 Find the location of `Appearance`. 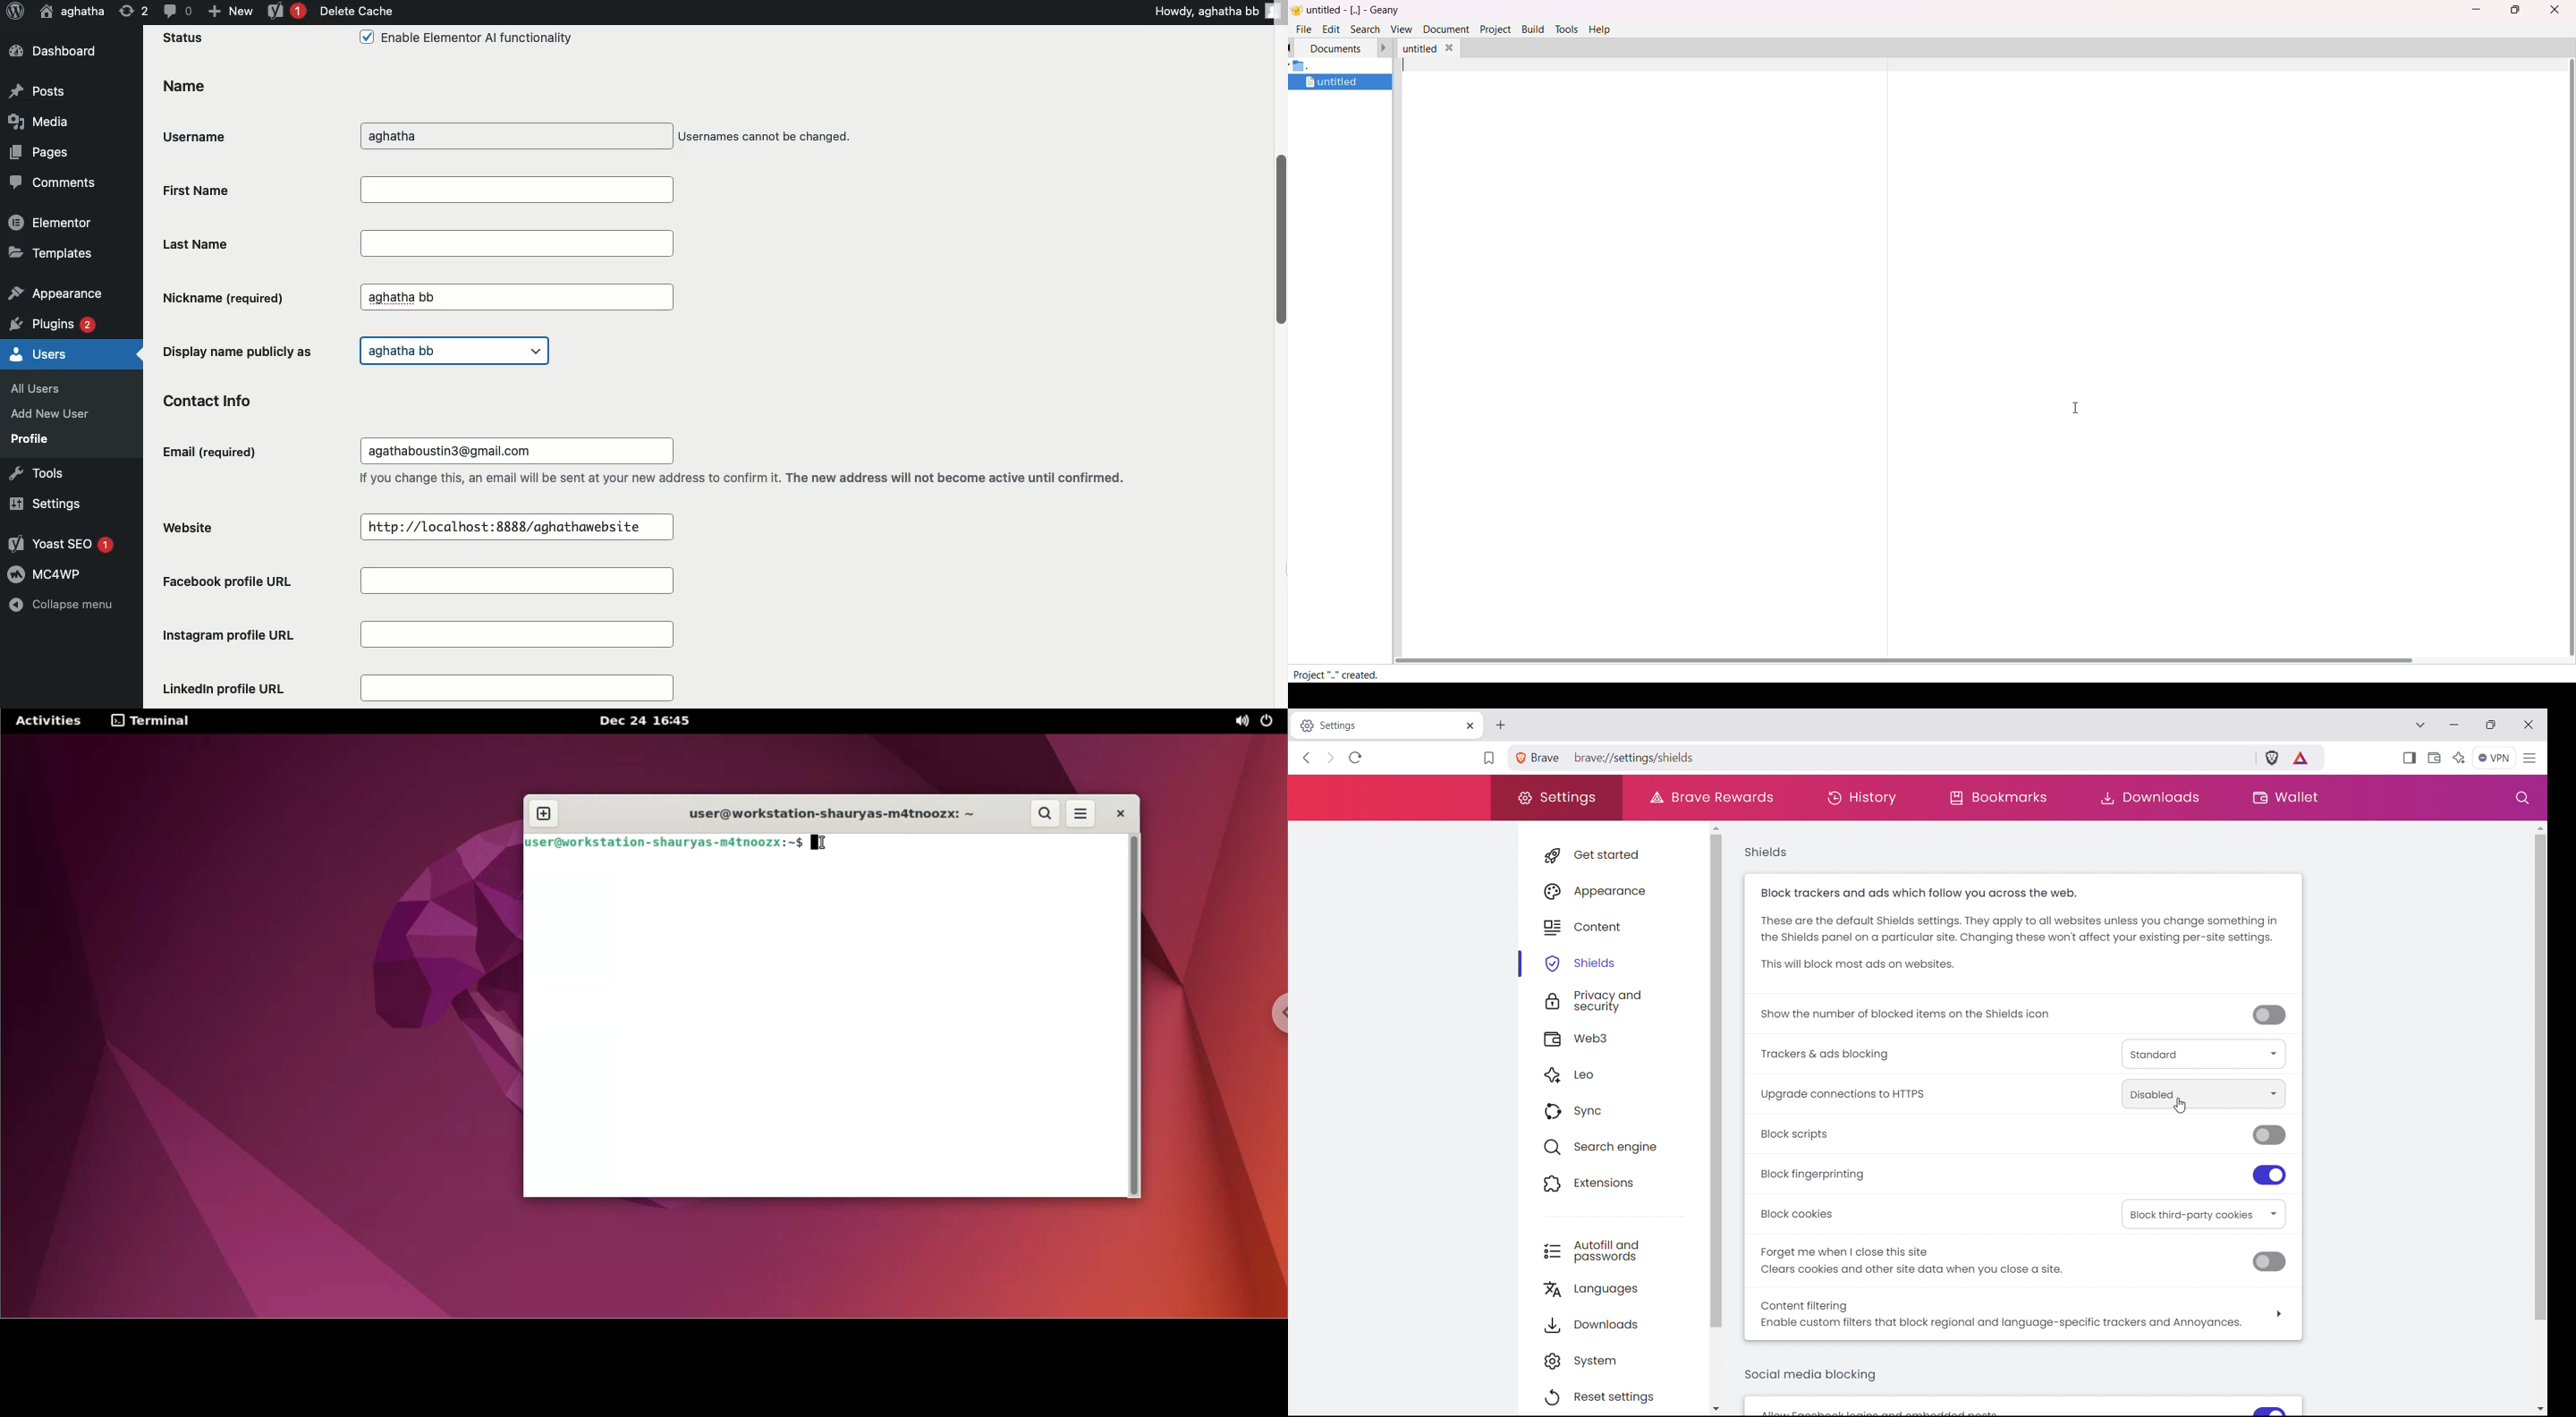

Appearance is located at coordinates (55, 291).